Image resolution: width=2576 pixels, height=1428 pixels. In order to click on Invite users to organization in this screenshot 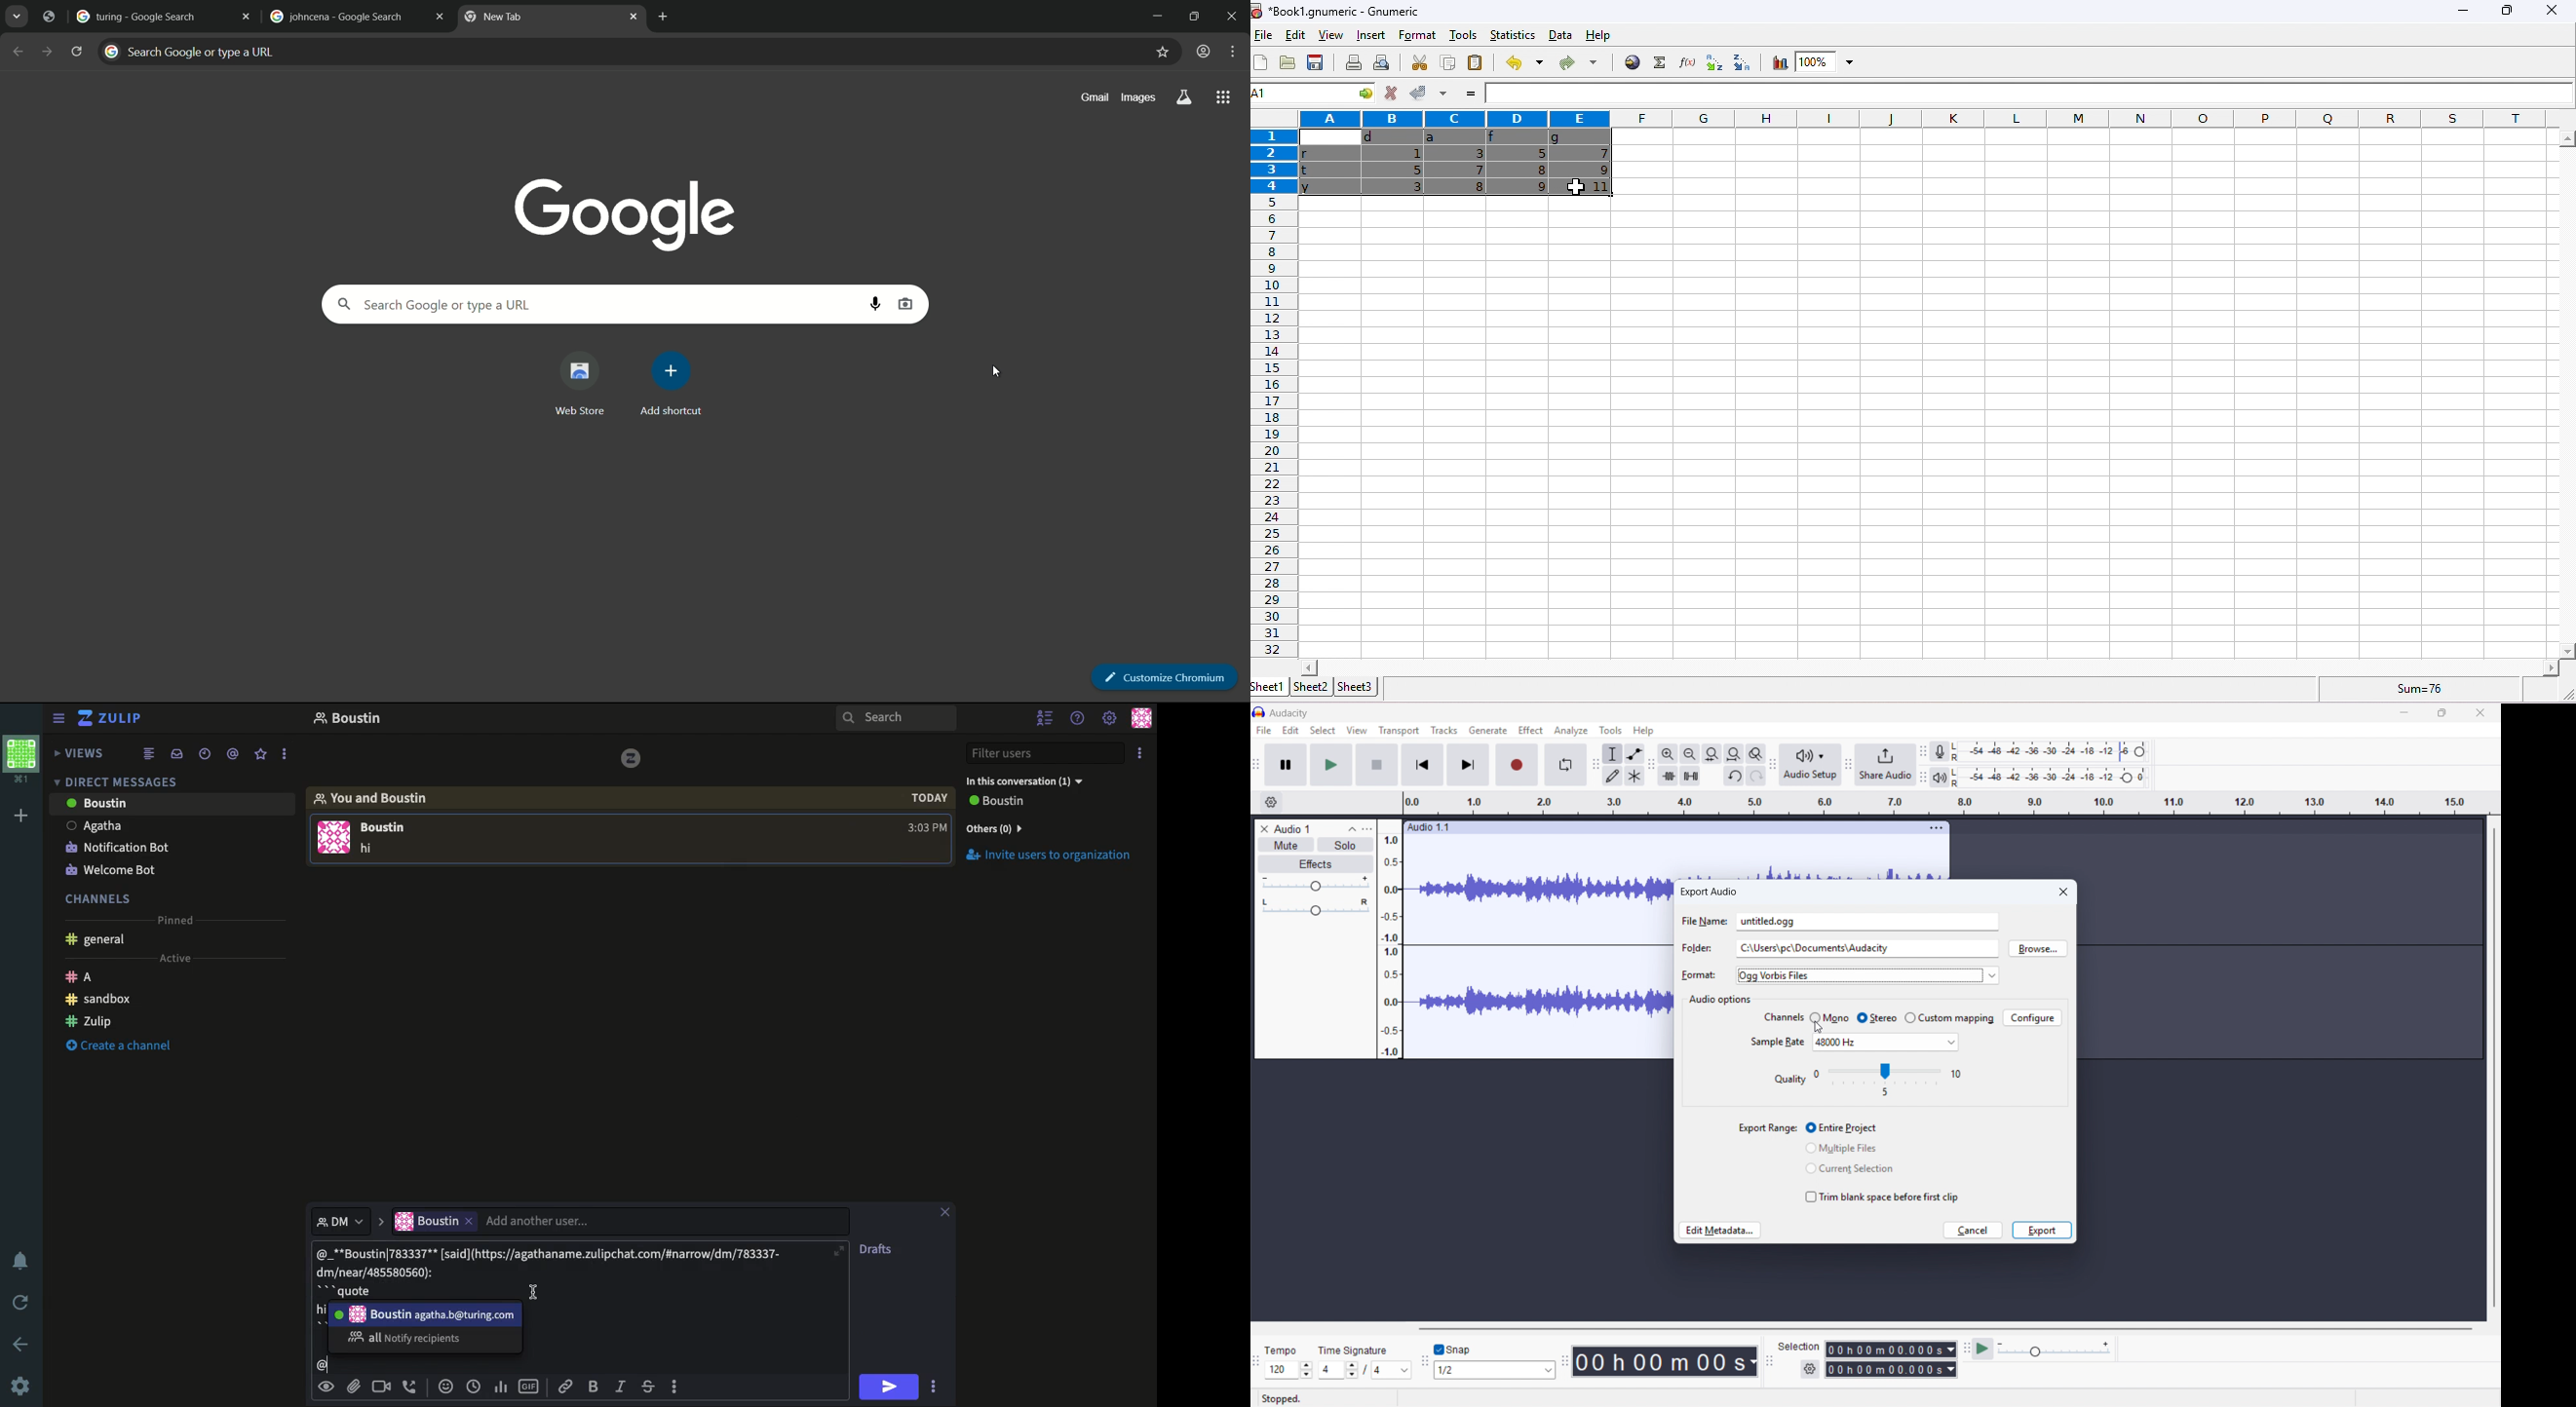, I will do `click(1053, 827)`.